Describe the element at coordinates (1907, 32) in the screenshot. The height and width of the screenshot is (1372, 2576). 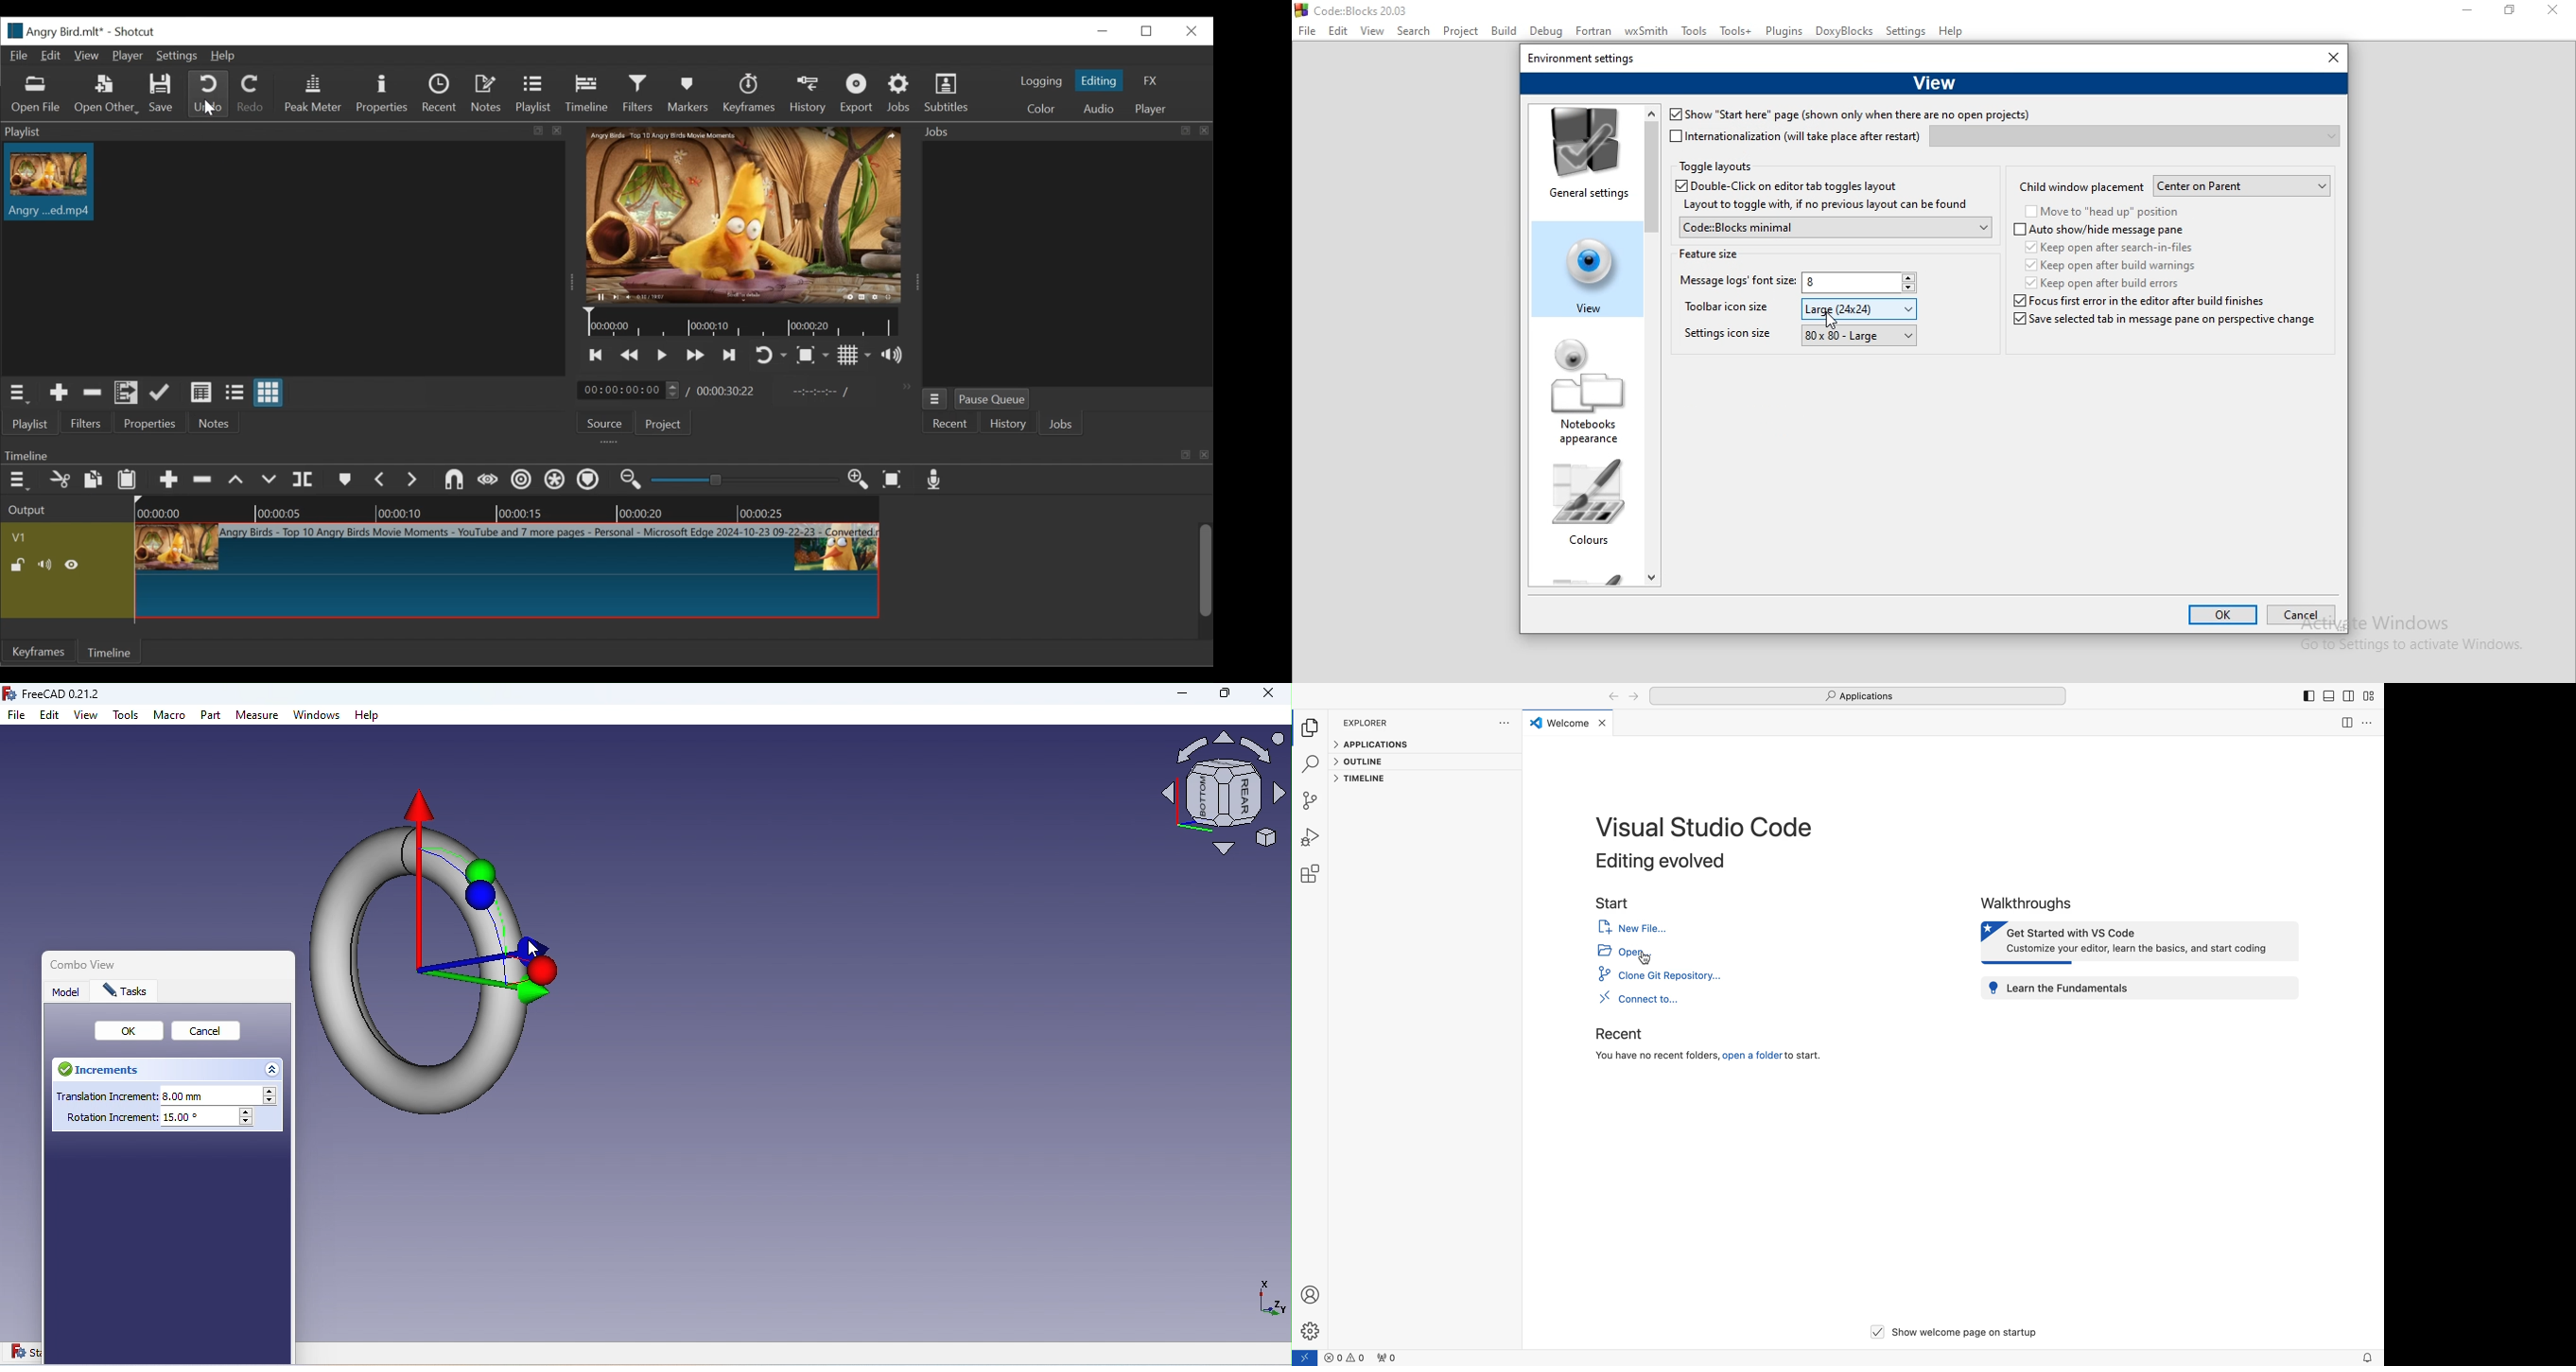
I see `Settings` at that location.